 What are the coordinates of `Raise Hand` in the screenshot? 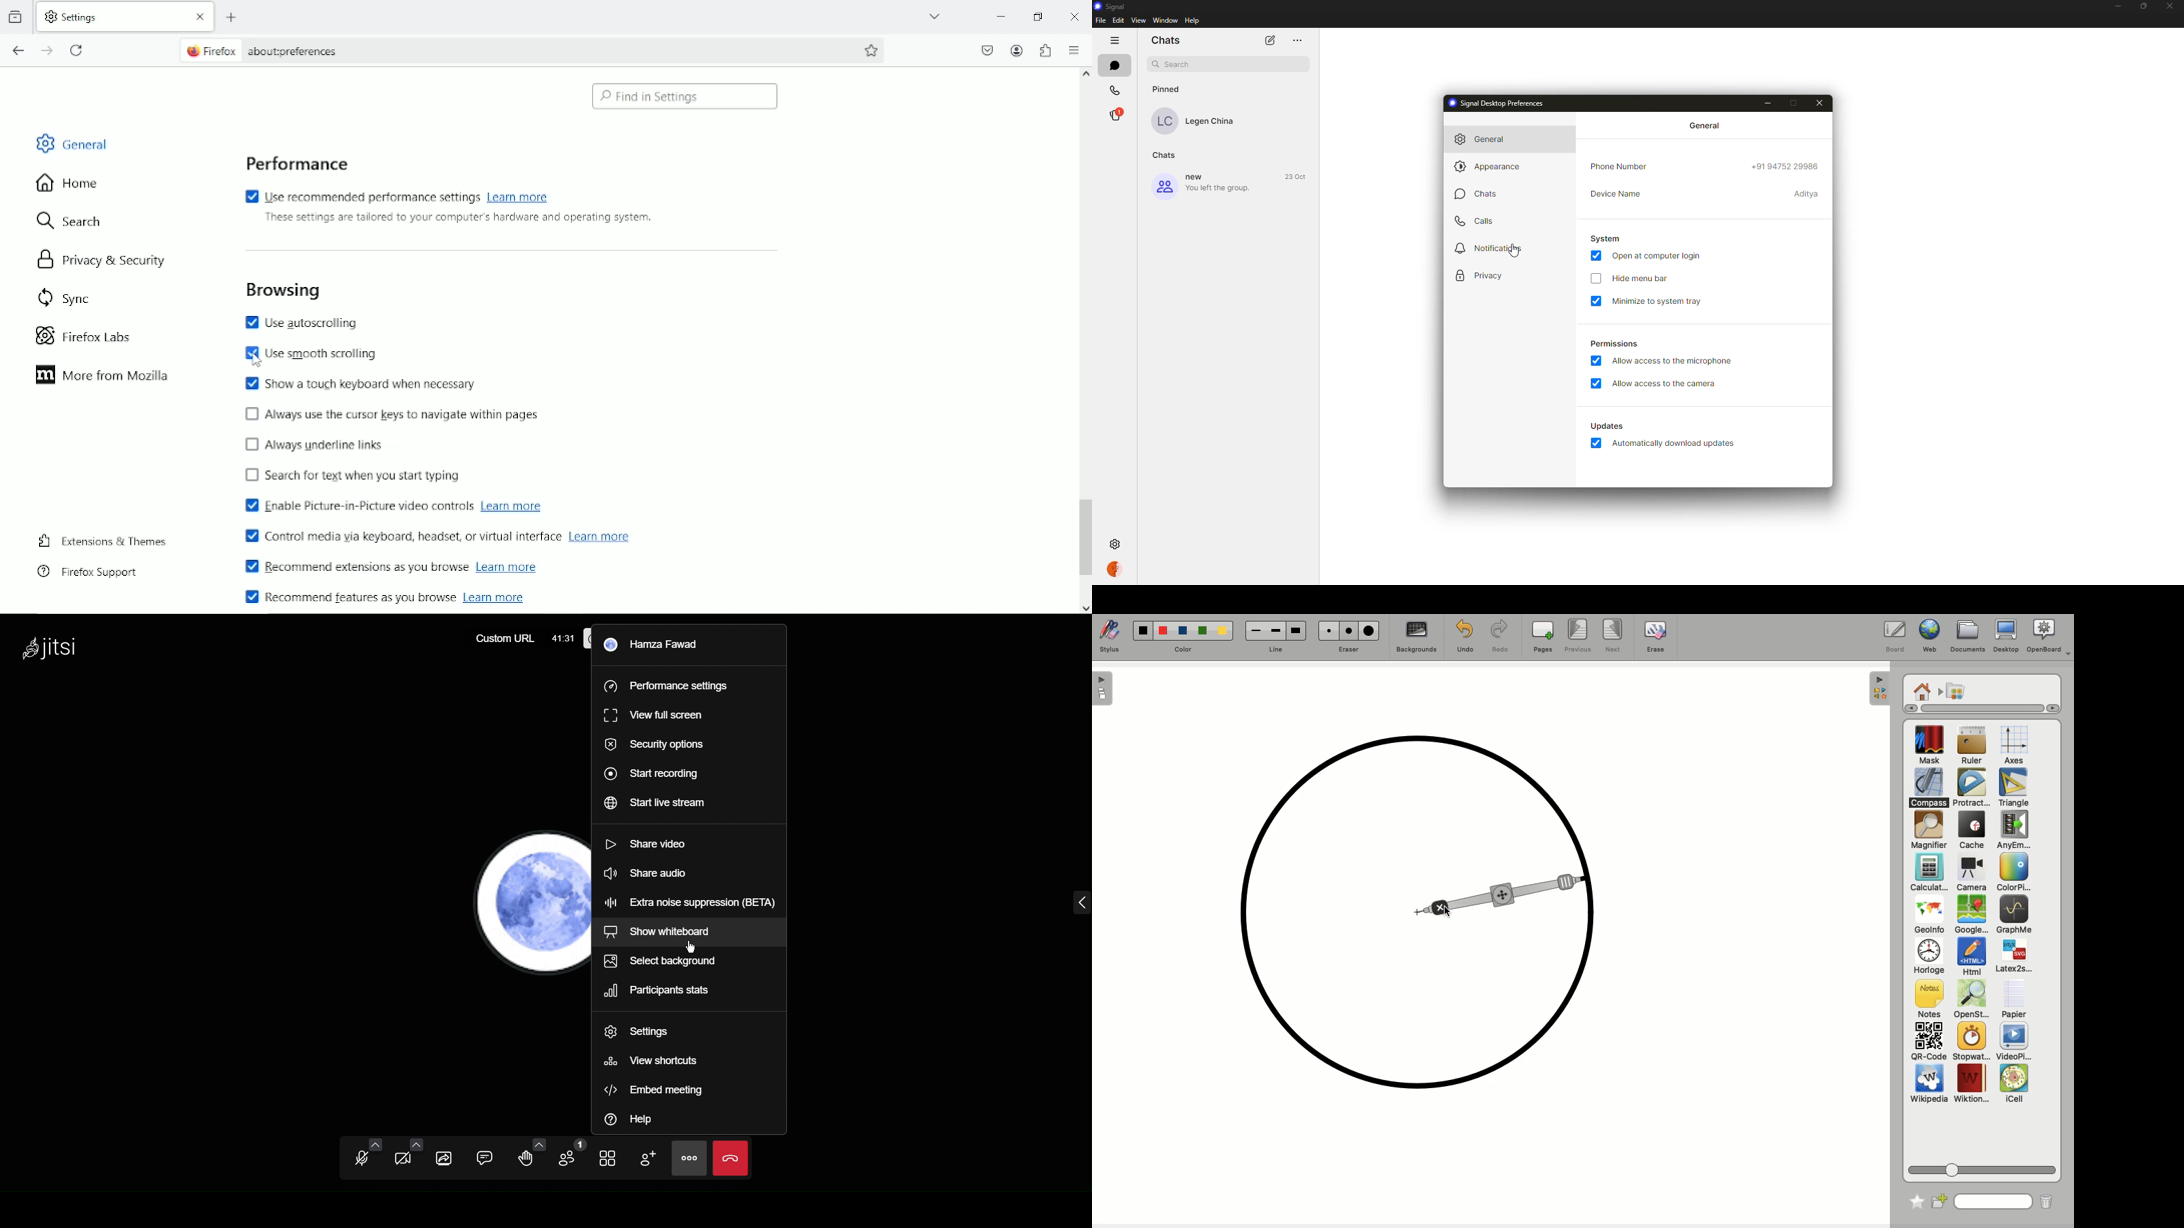 It's located at (528, 1156).